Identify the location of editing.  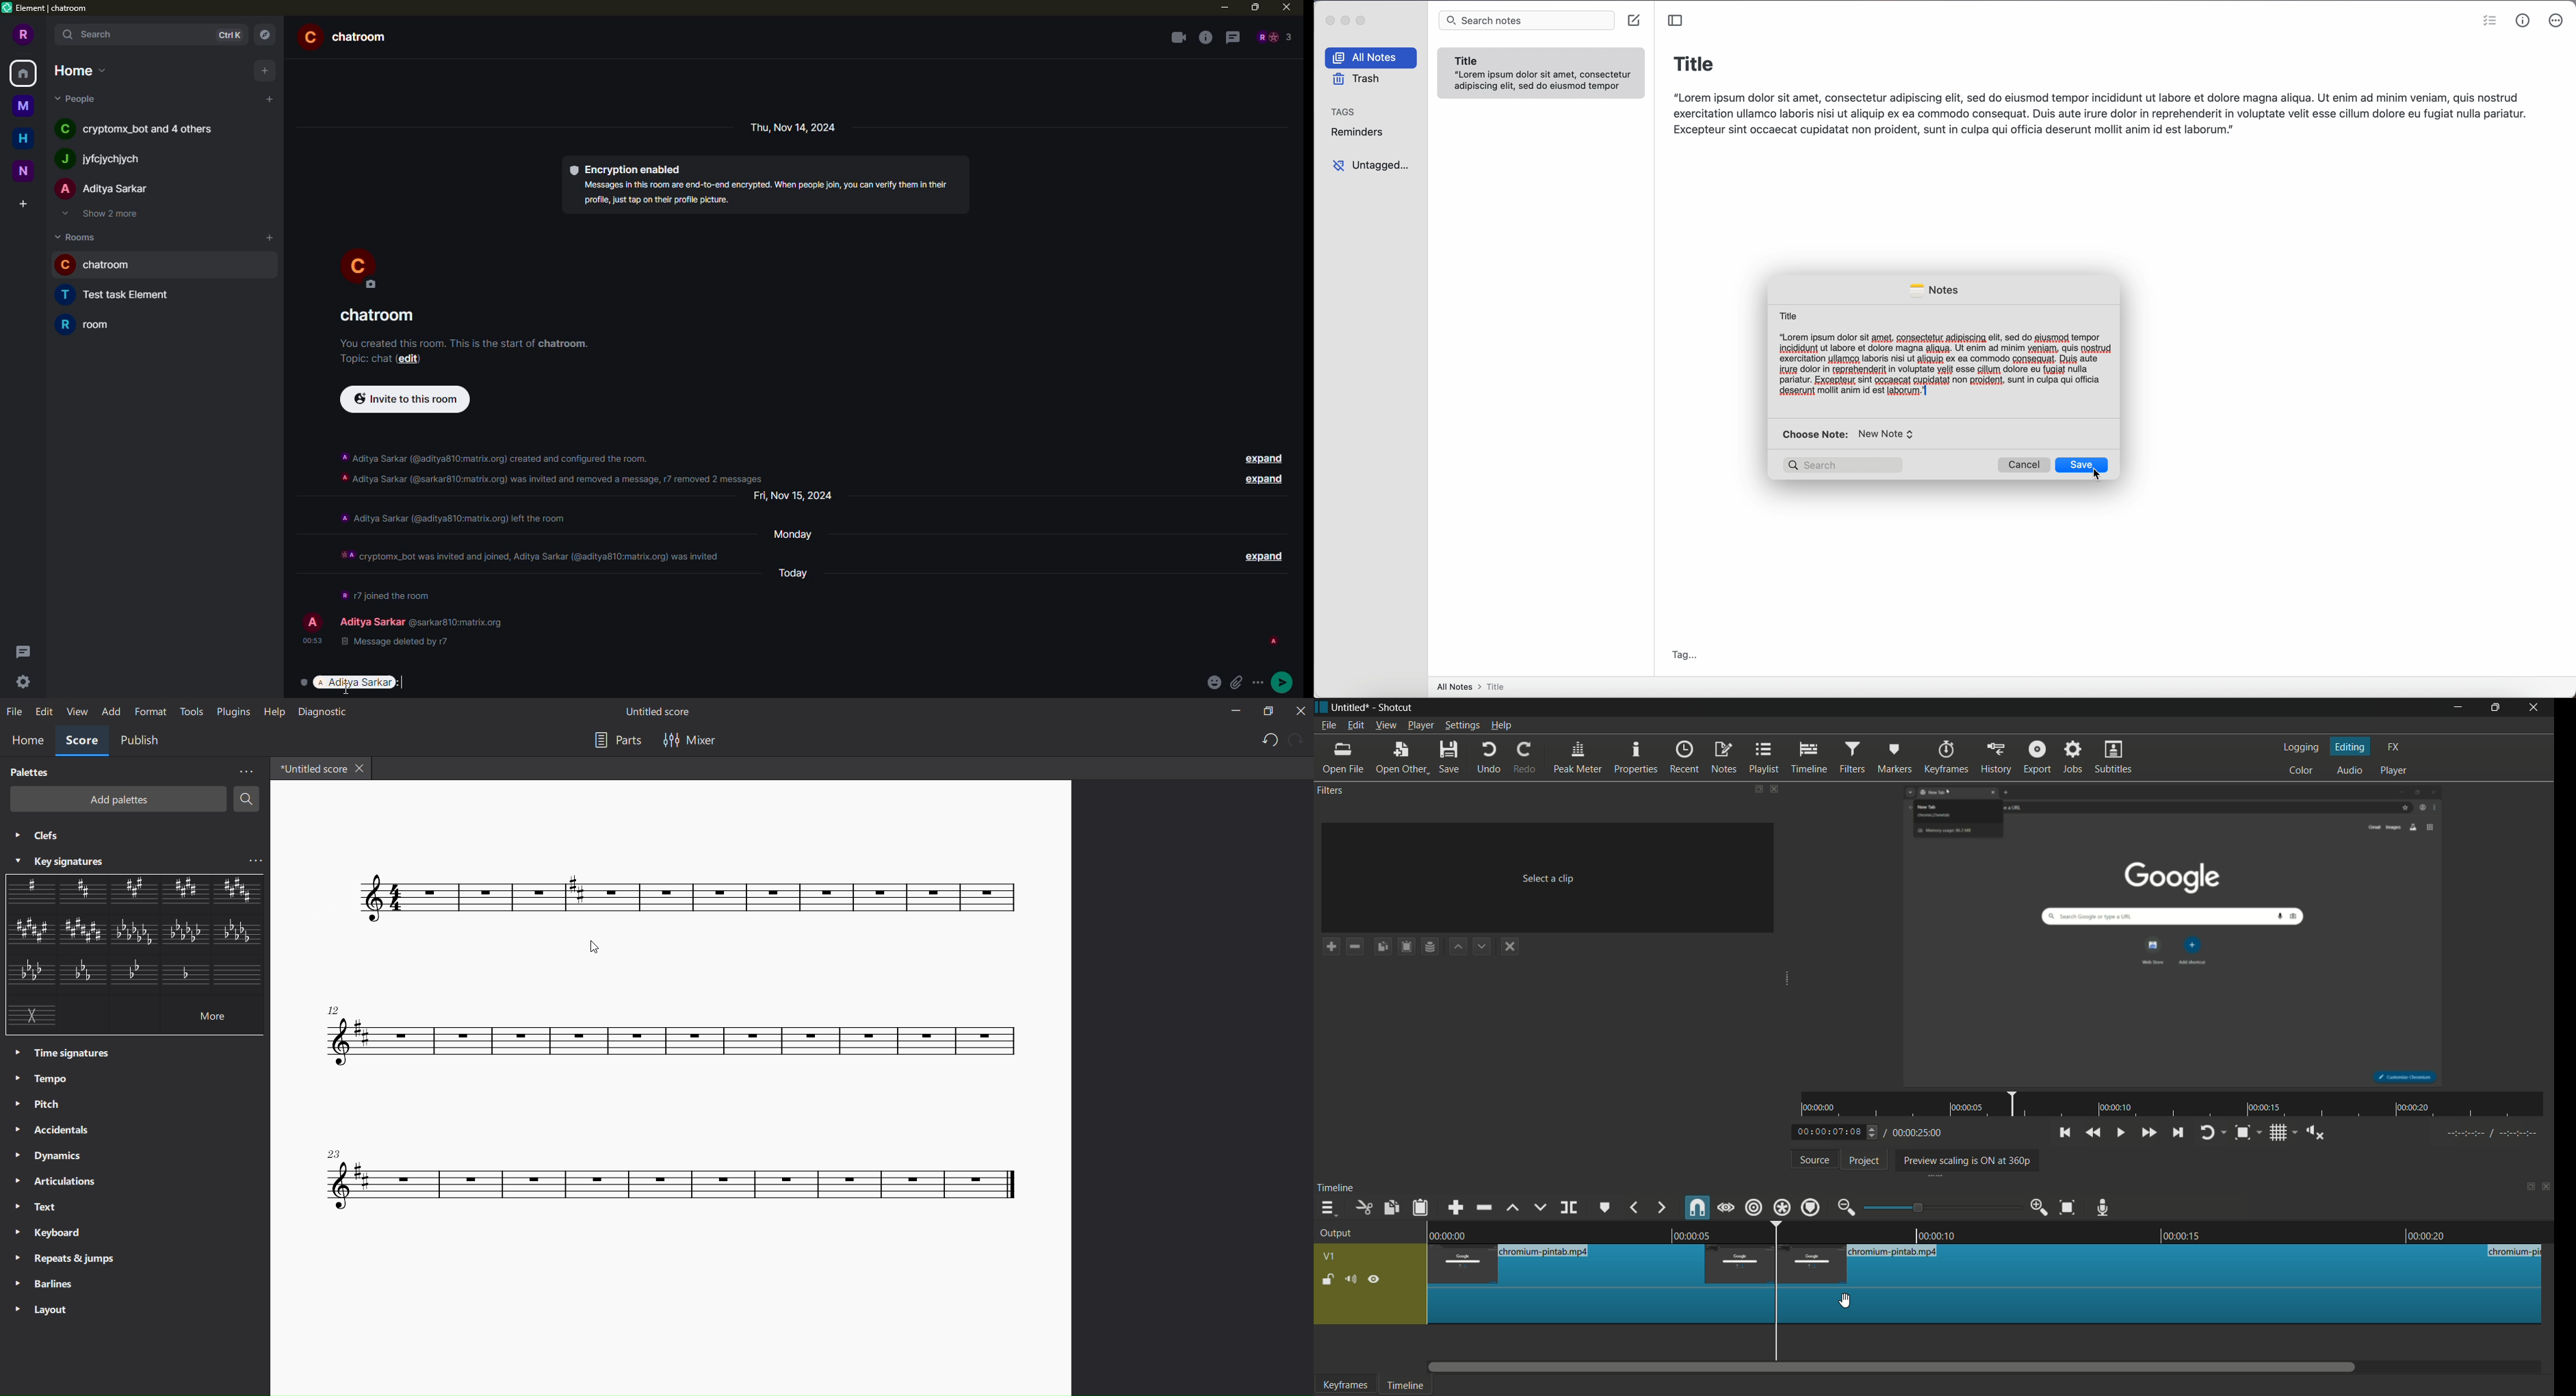
(2351, 747).